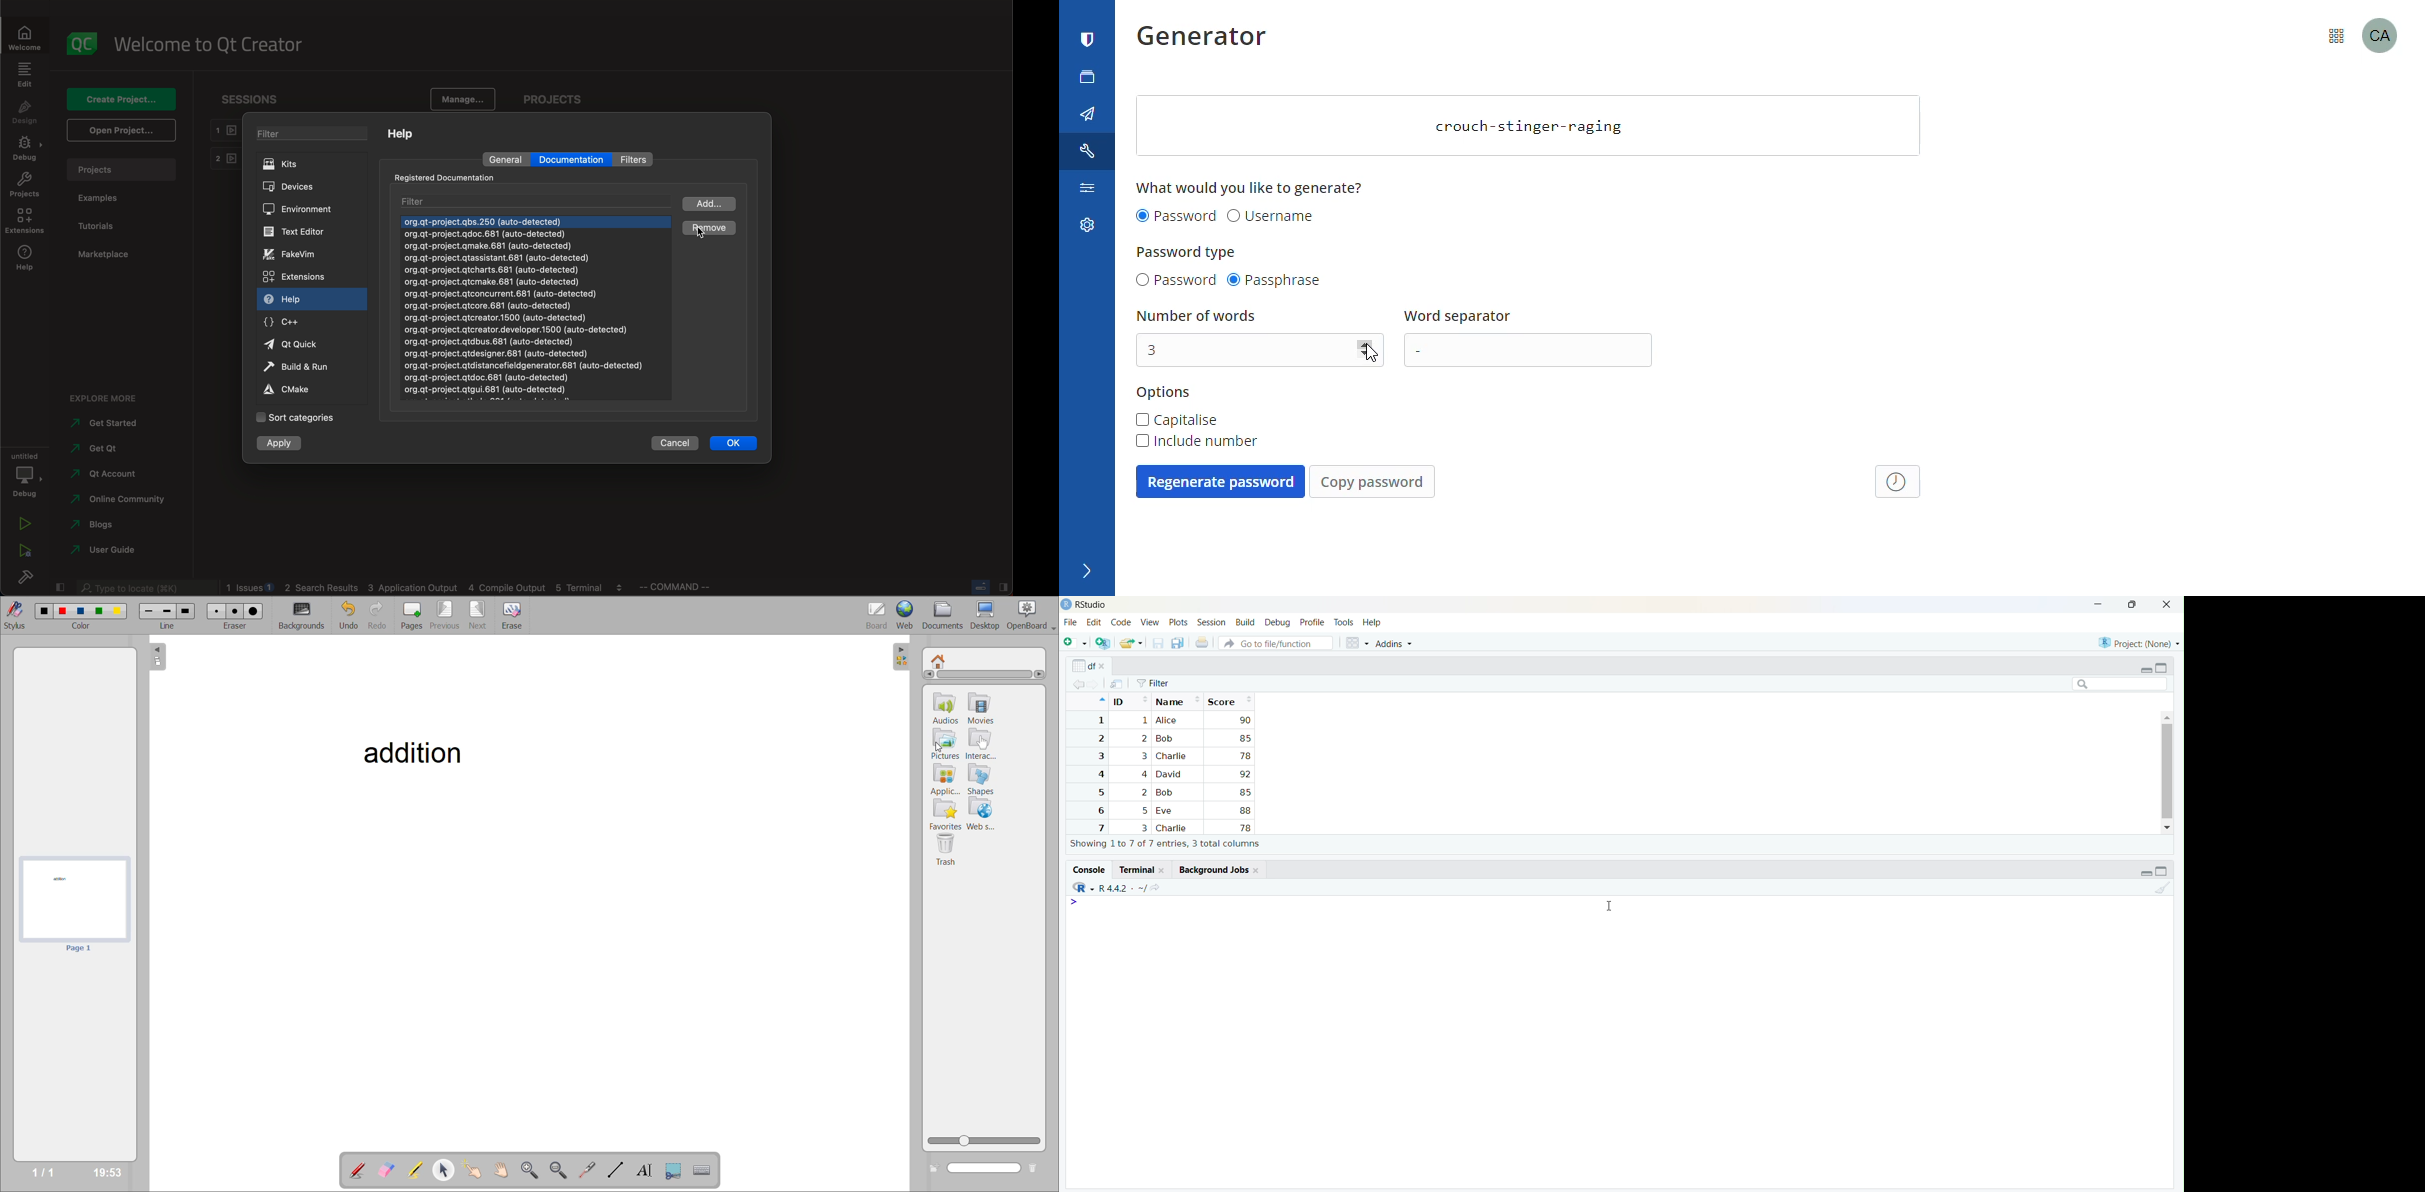  I want to click on Edit, so click(1094, 622).